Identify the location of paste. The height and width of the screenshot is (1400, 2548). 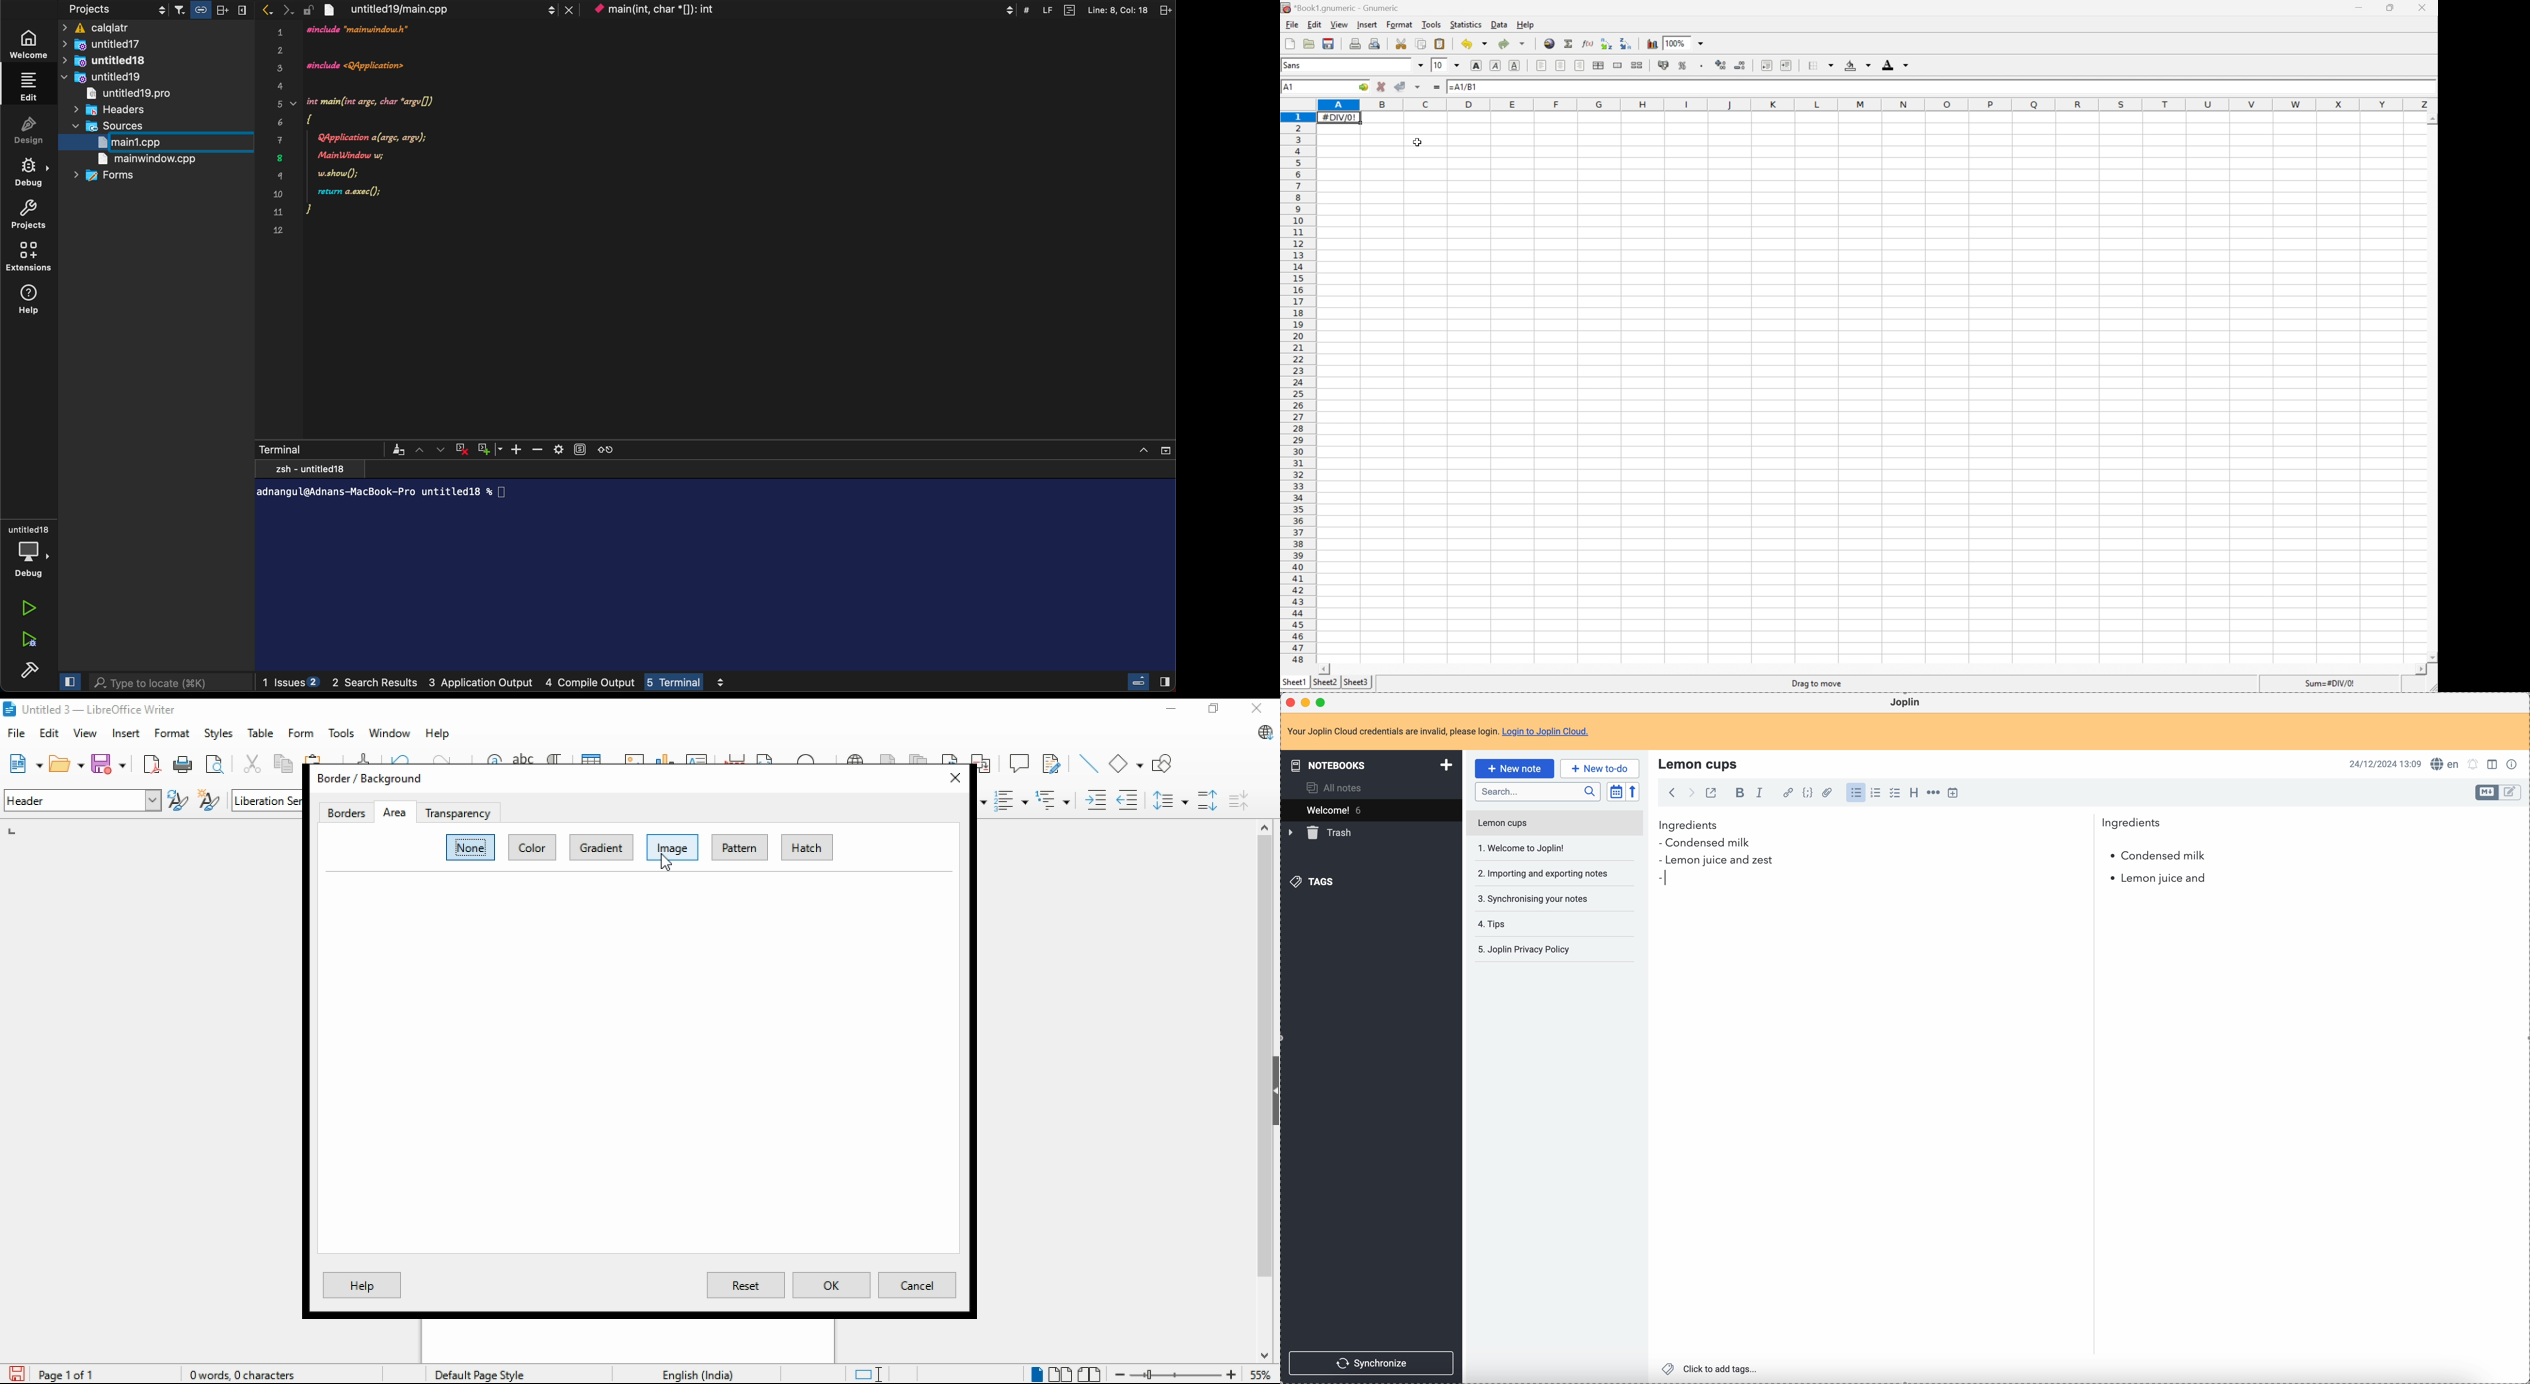
(322, 758).